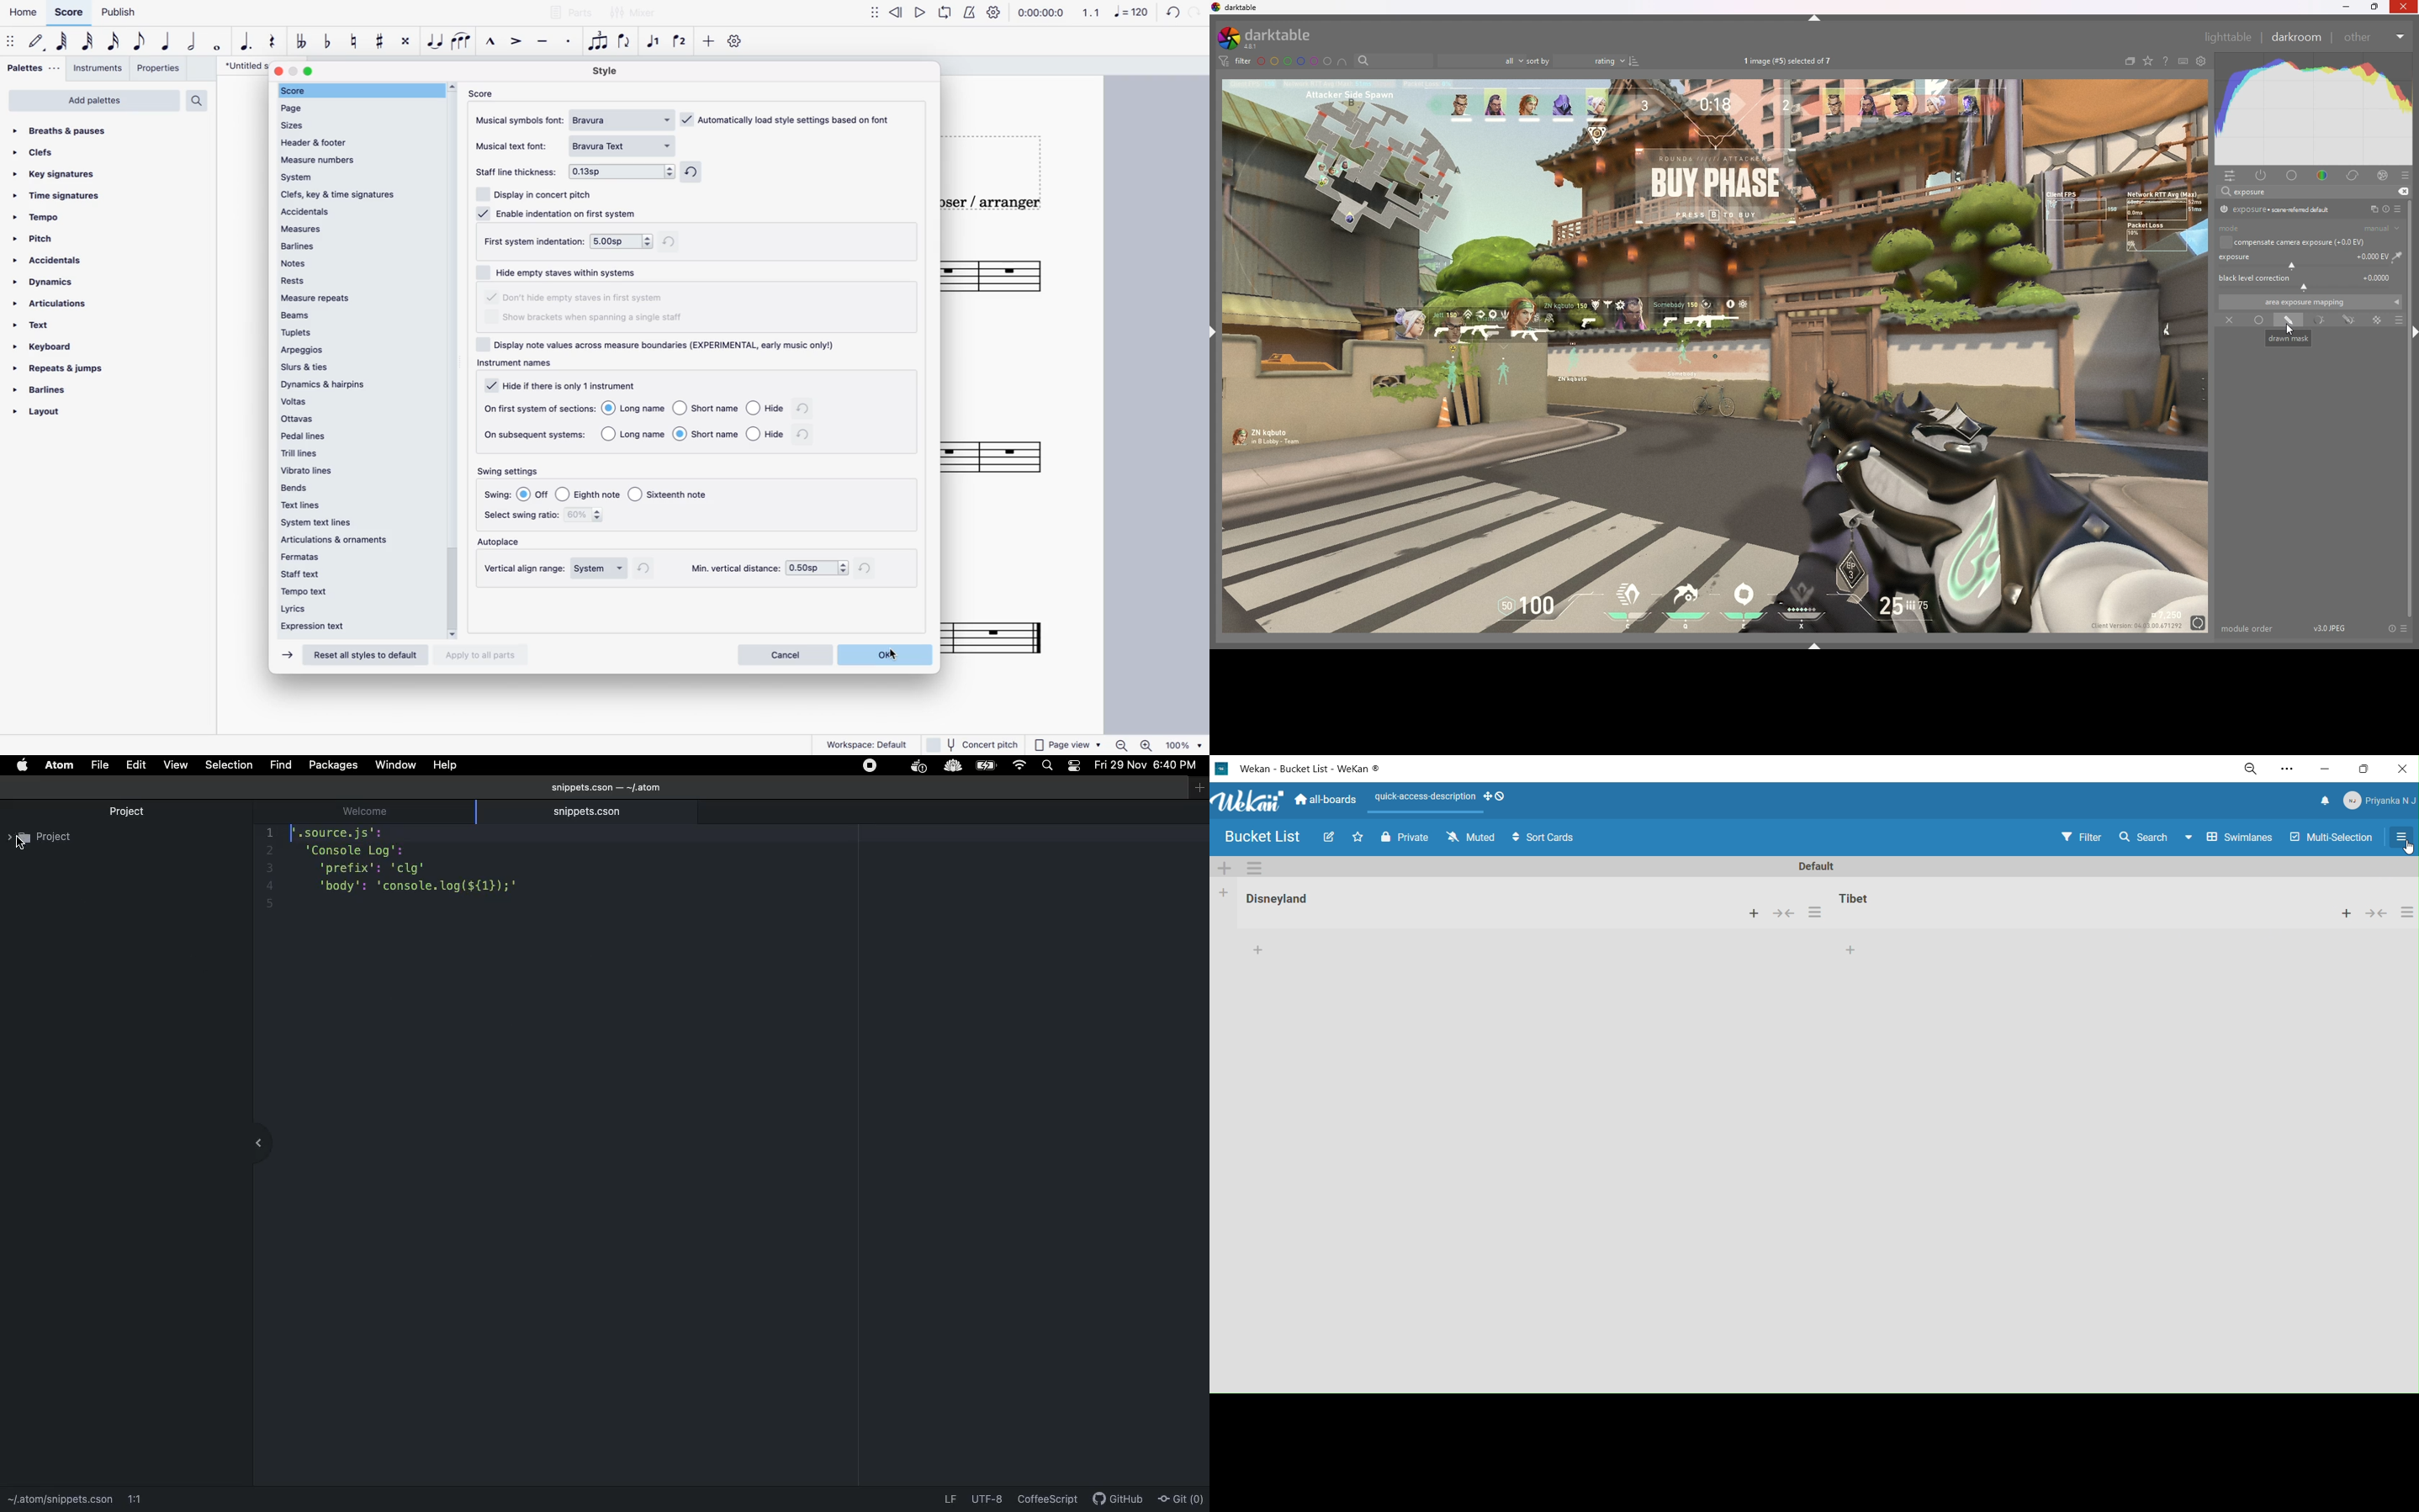 This screenshot has width=2436, height=1512. Describe the element at coordinates (2325, 768) in the screenshot. I see `minimize` at that location.